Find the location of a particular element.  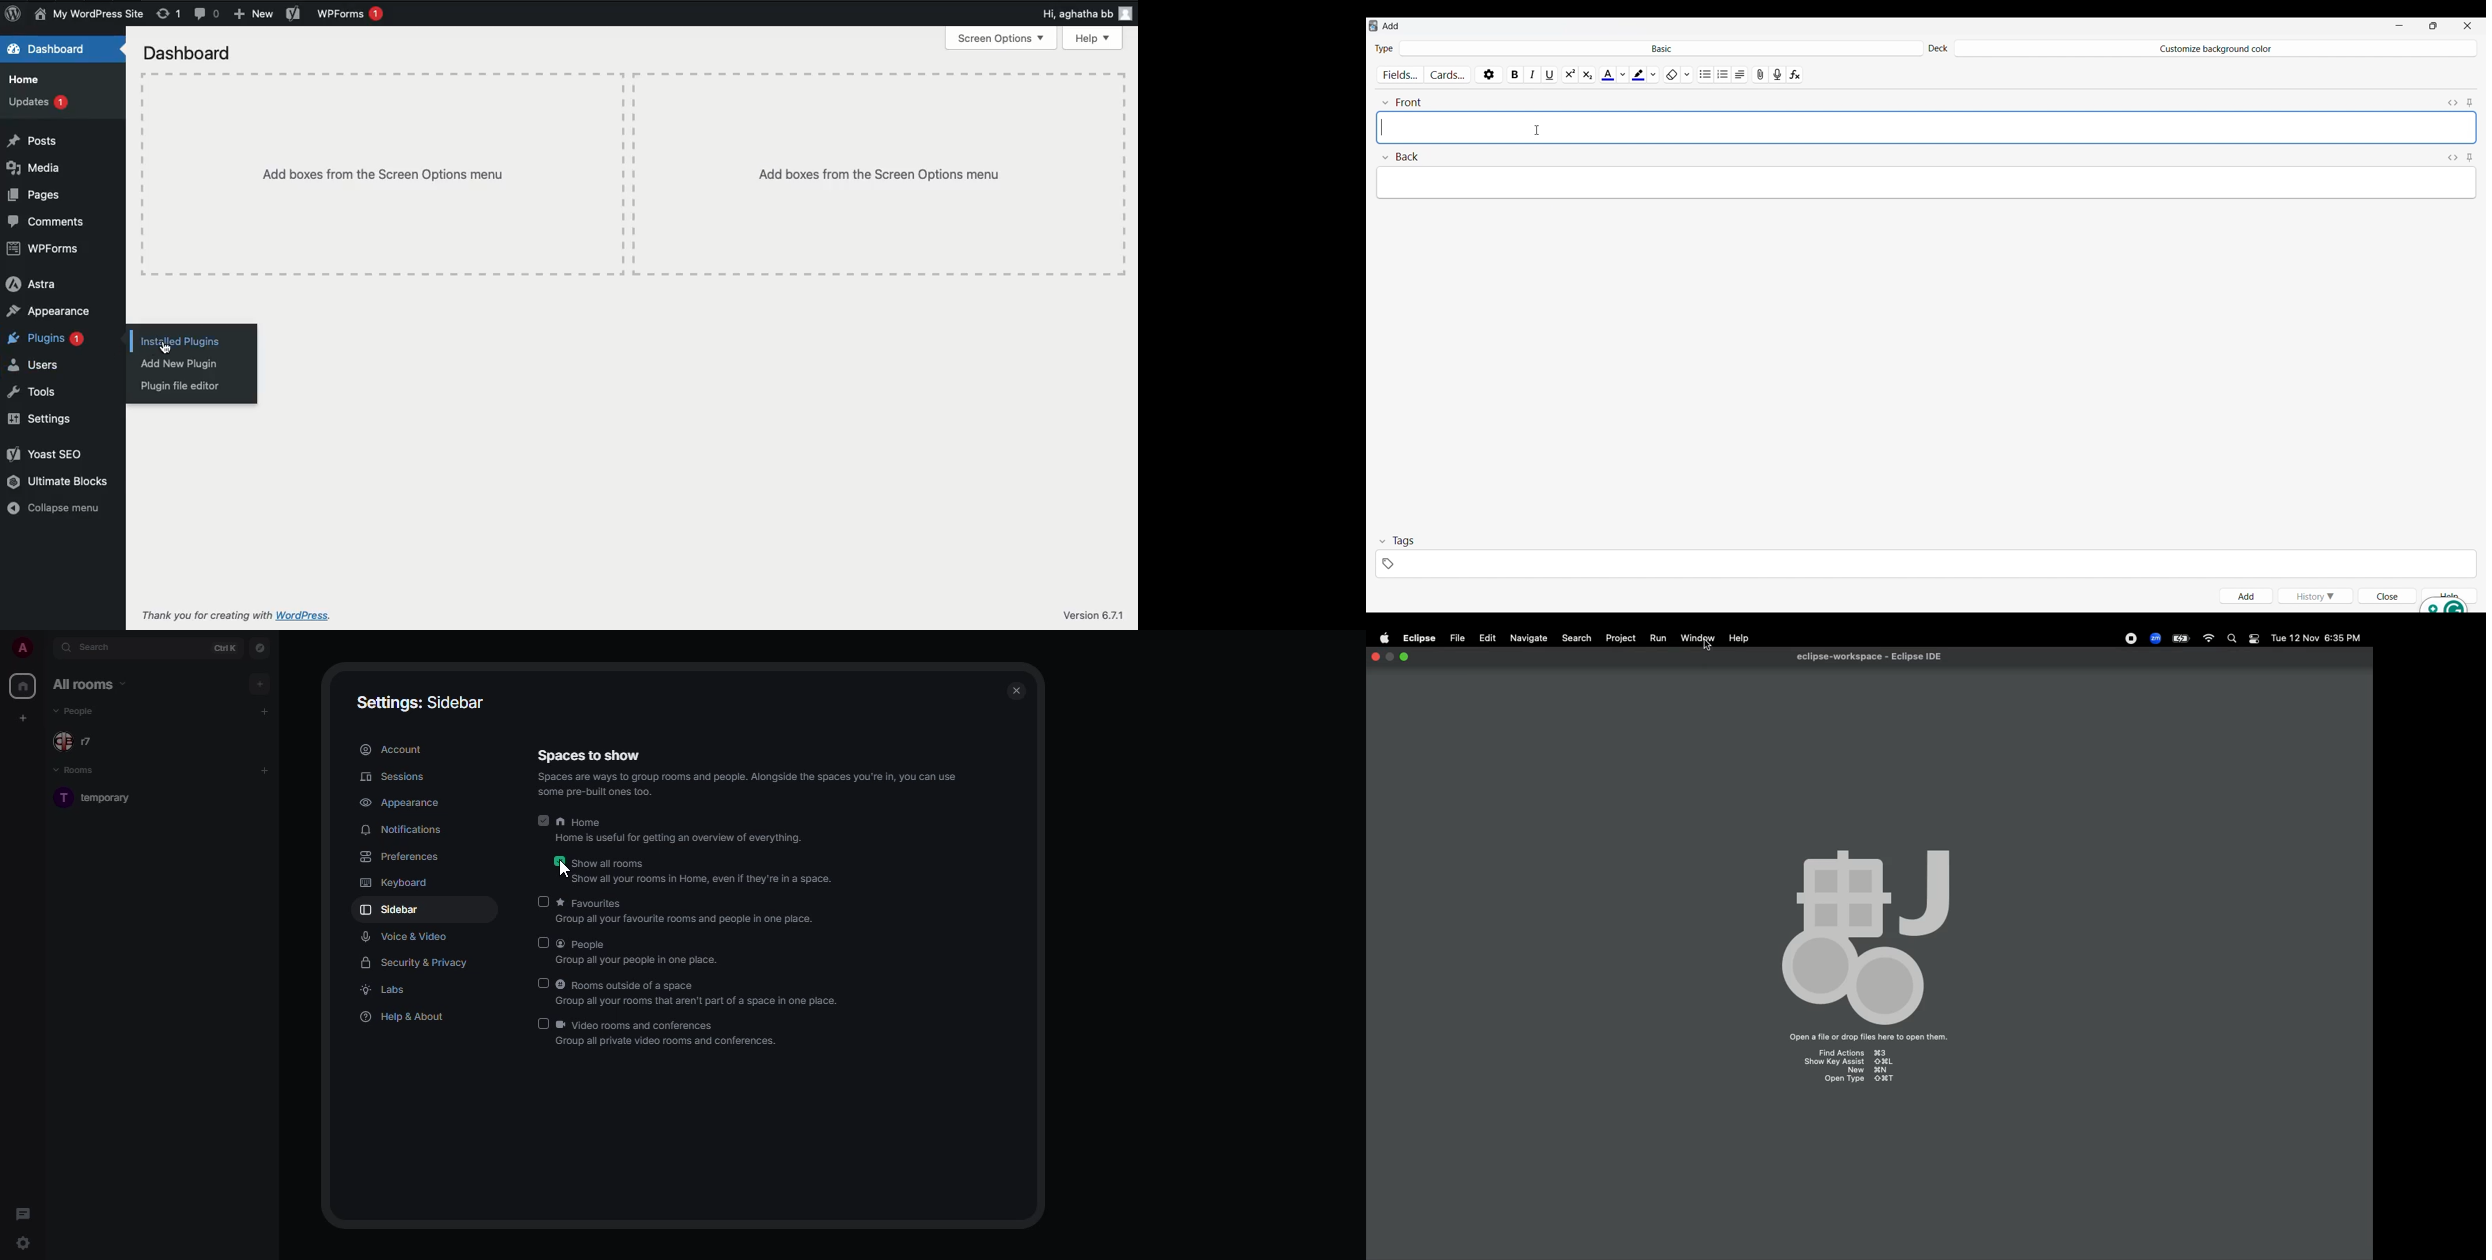

Click to select card type in deck is located at coordinates (1661, 47).